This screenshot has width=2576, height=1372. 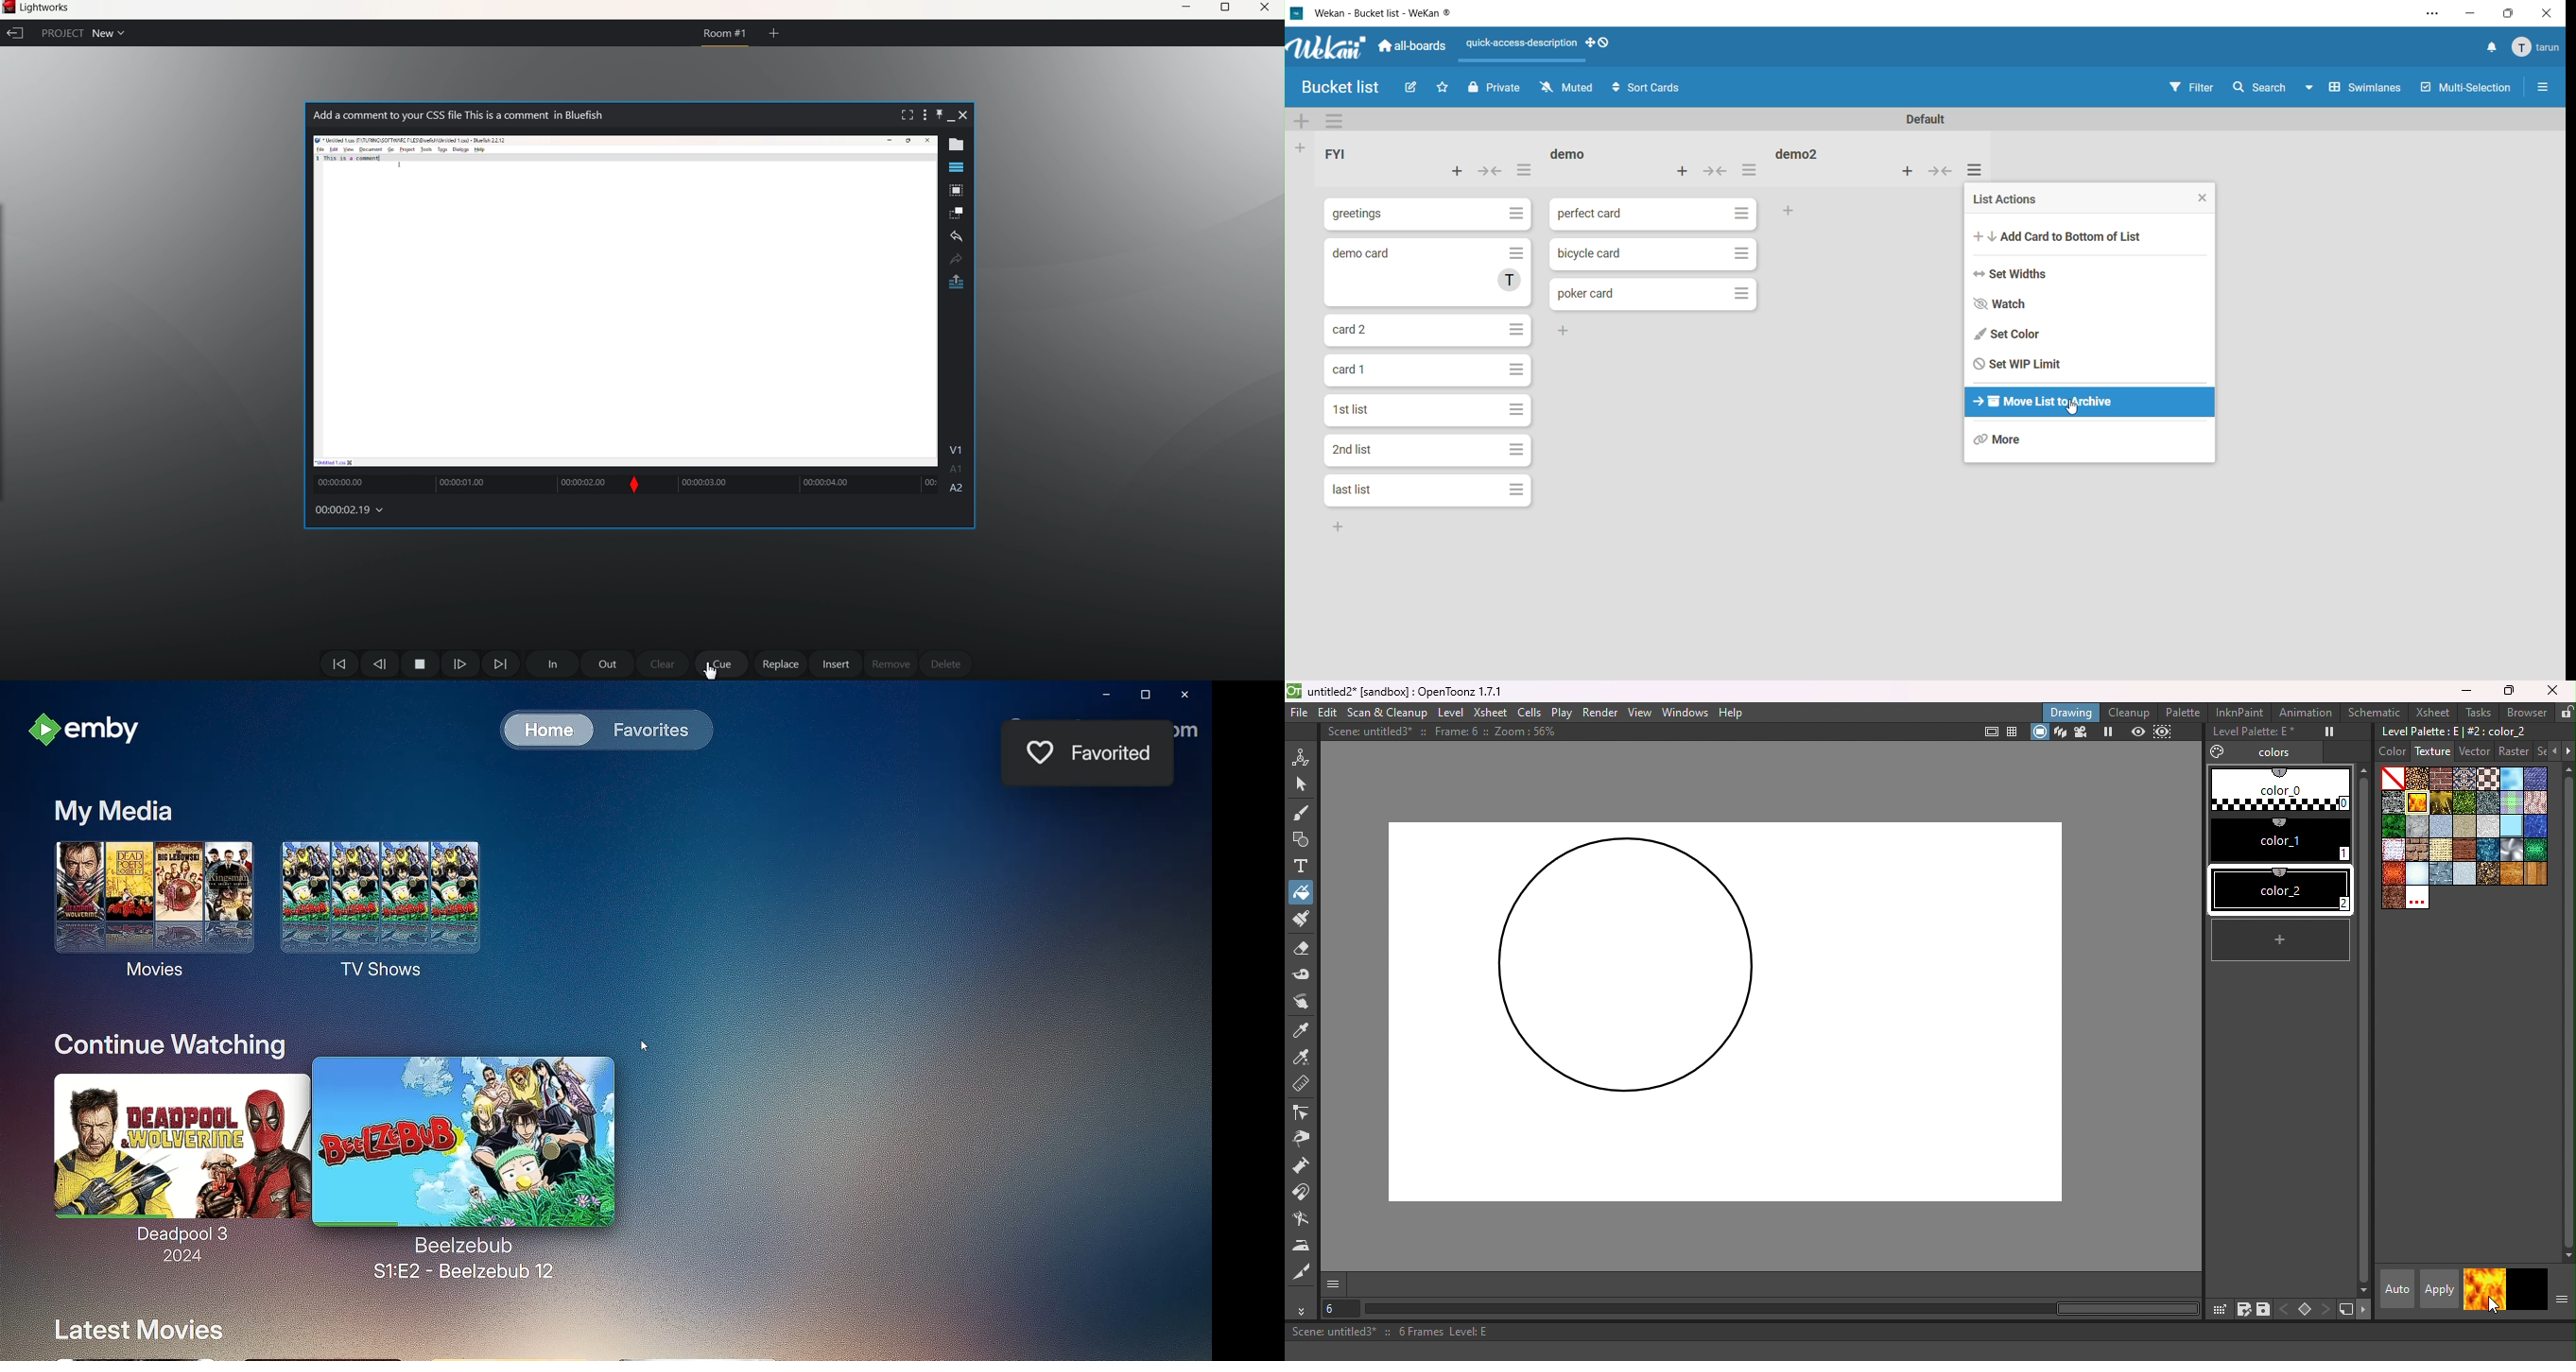 What do you see at coordinates (775, 32) in the screenshot?
I see `add room` at bounding box center [775, 32].